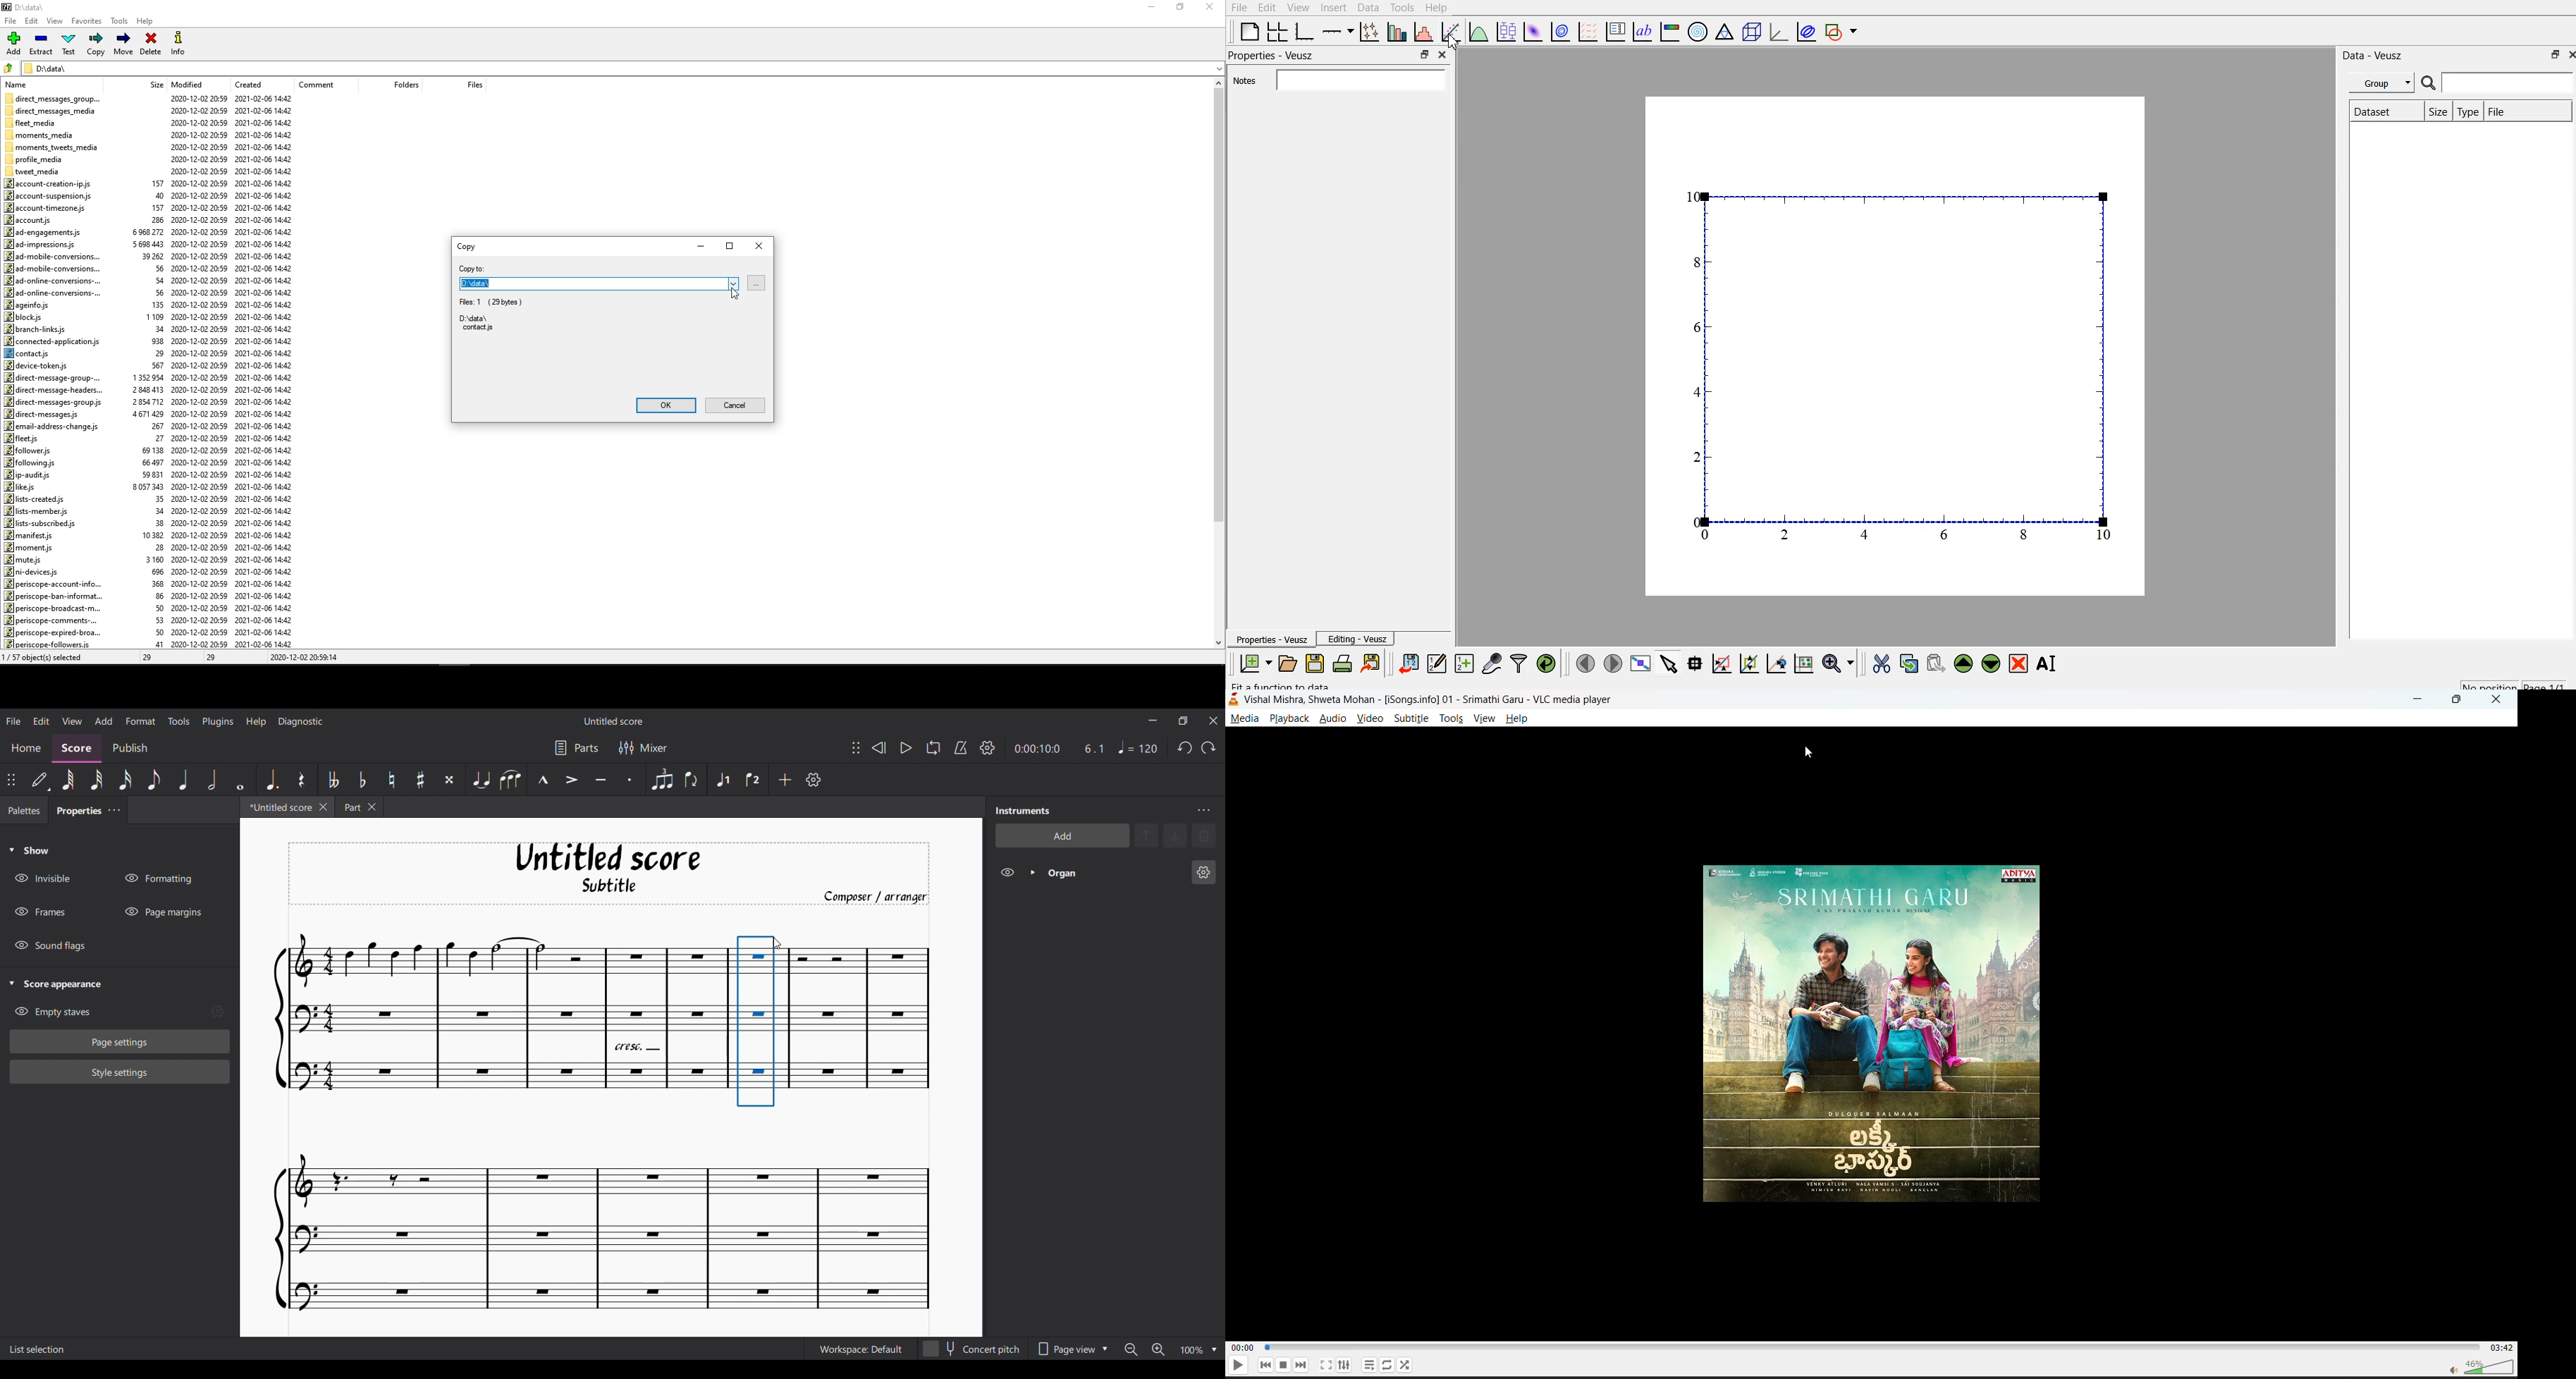  I want to click on Zoom out, so click(1131, 1349).